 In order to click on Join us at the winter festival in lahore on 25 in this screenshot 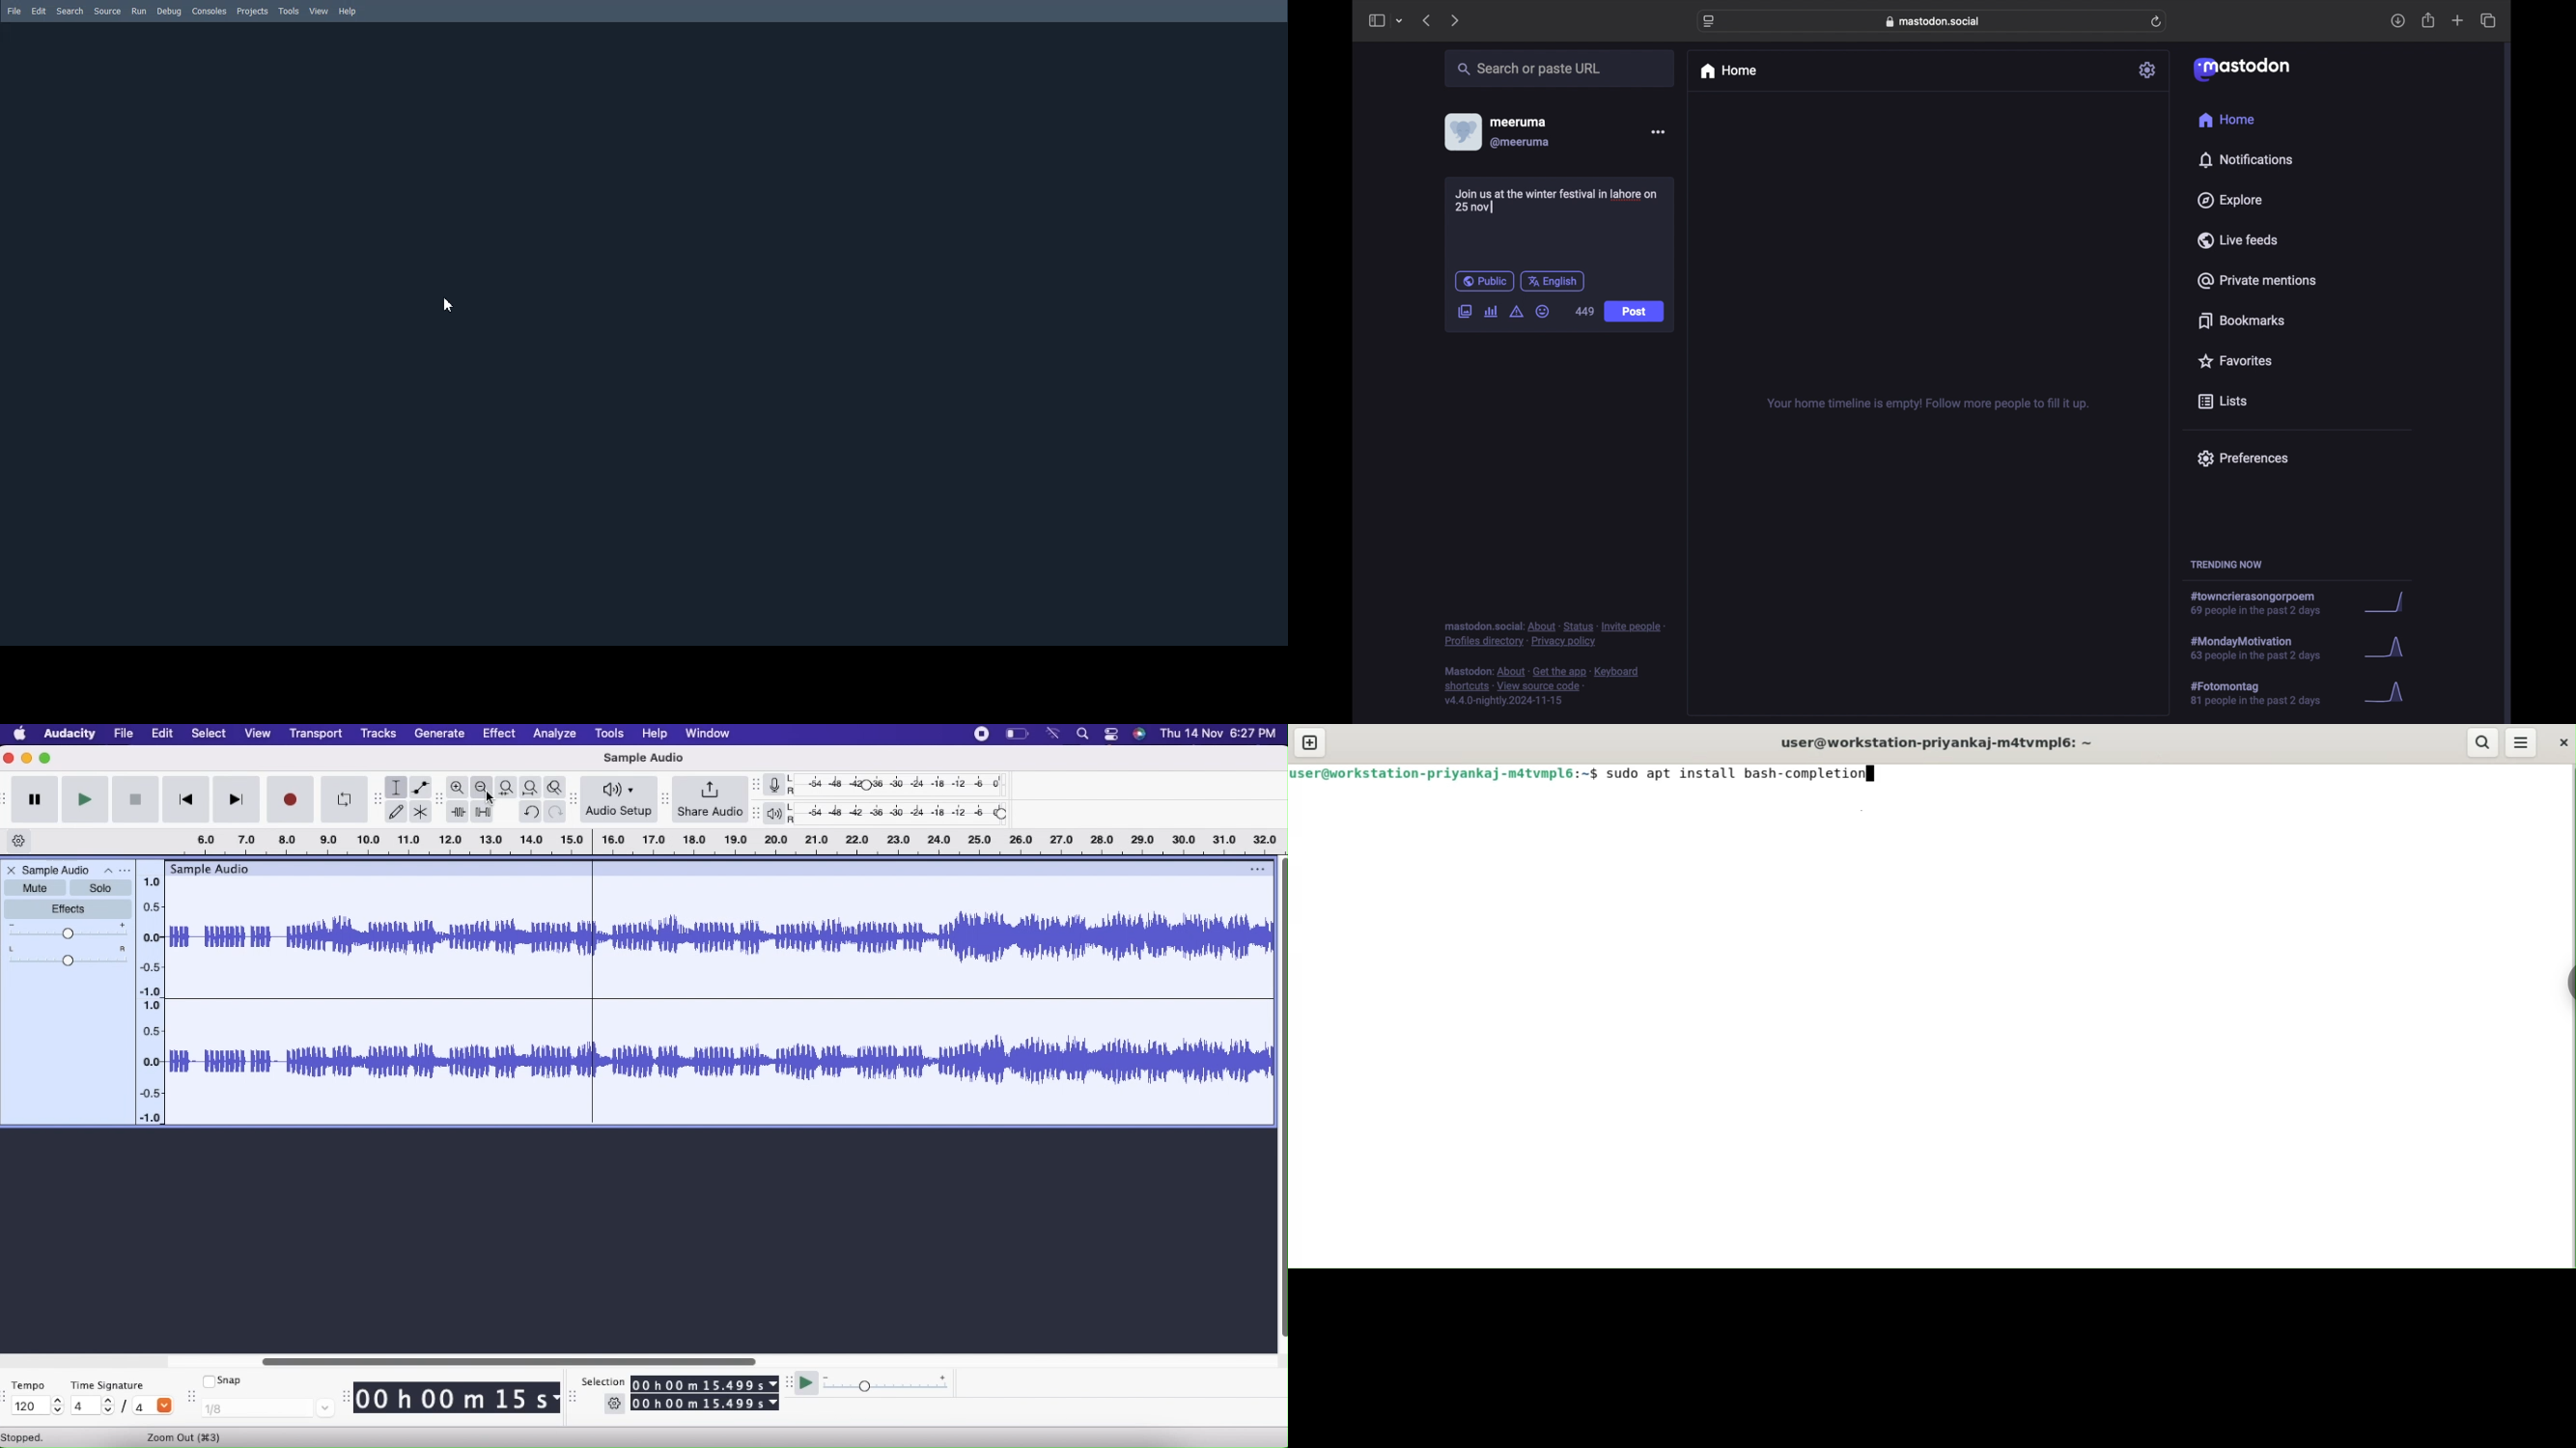, I will do `click(1561, 200)`.